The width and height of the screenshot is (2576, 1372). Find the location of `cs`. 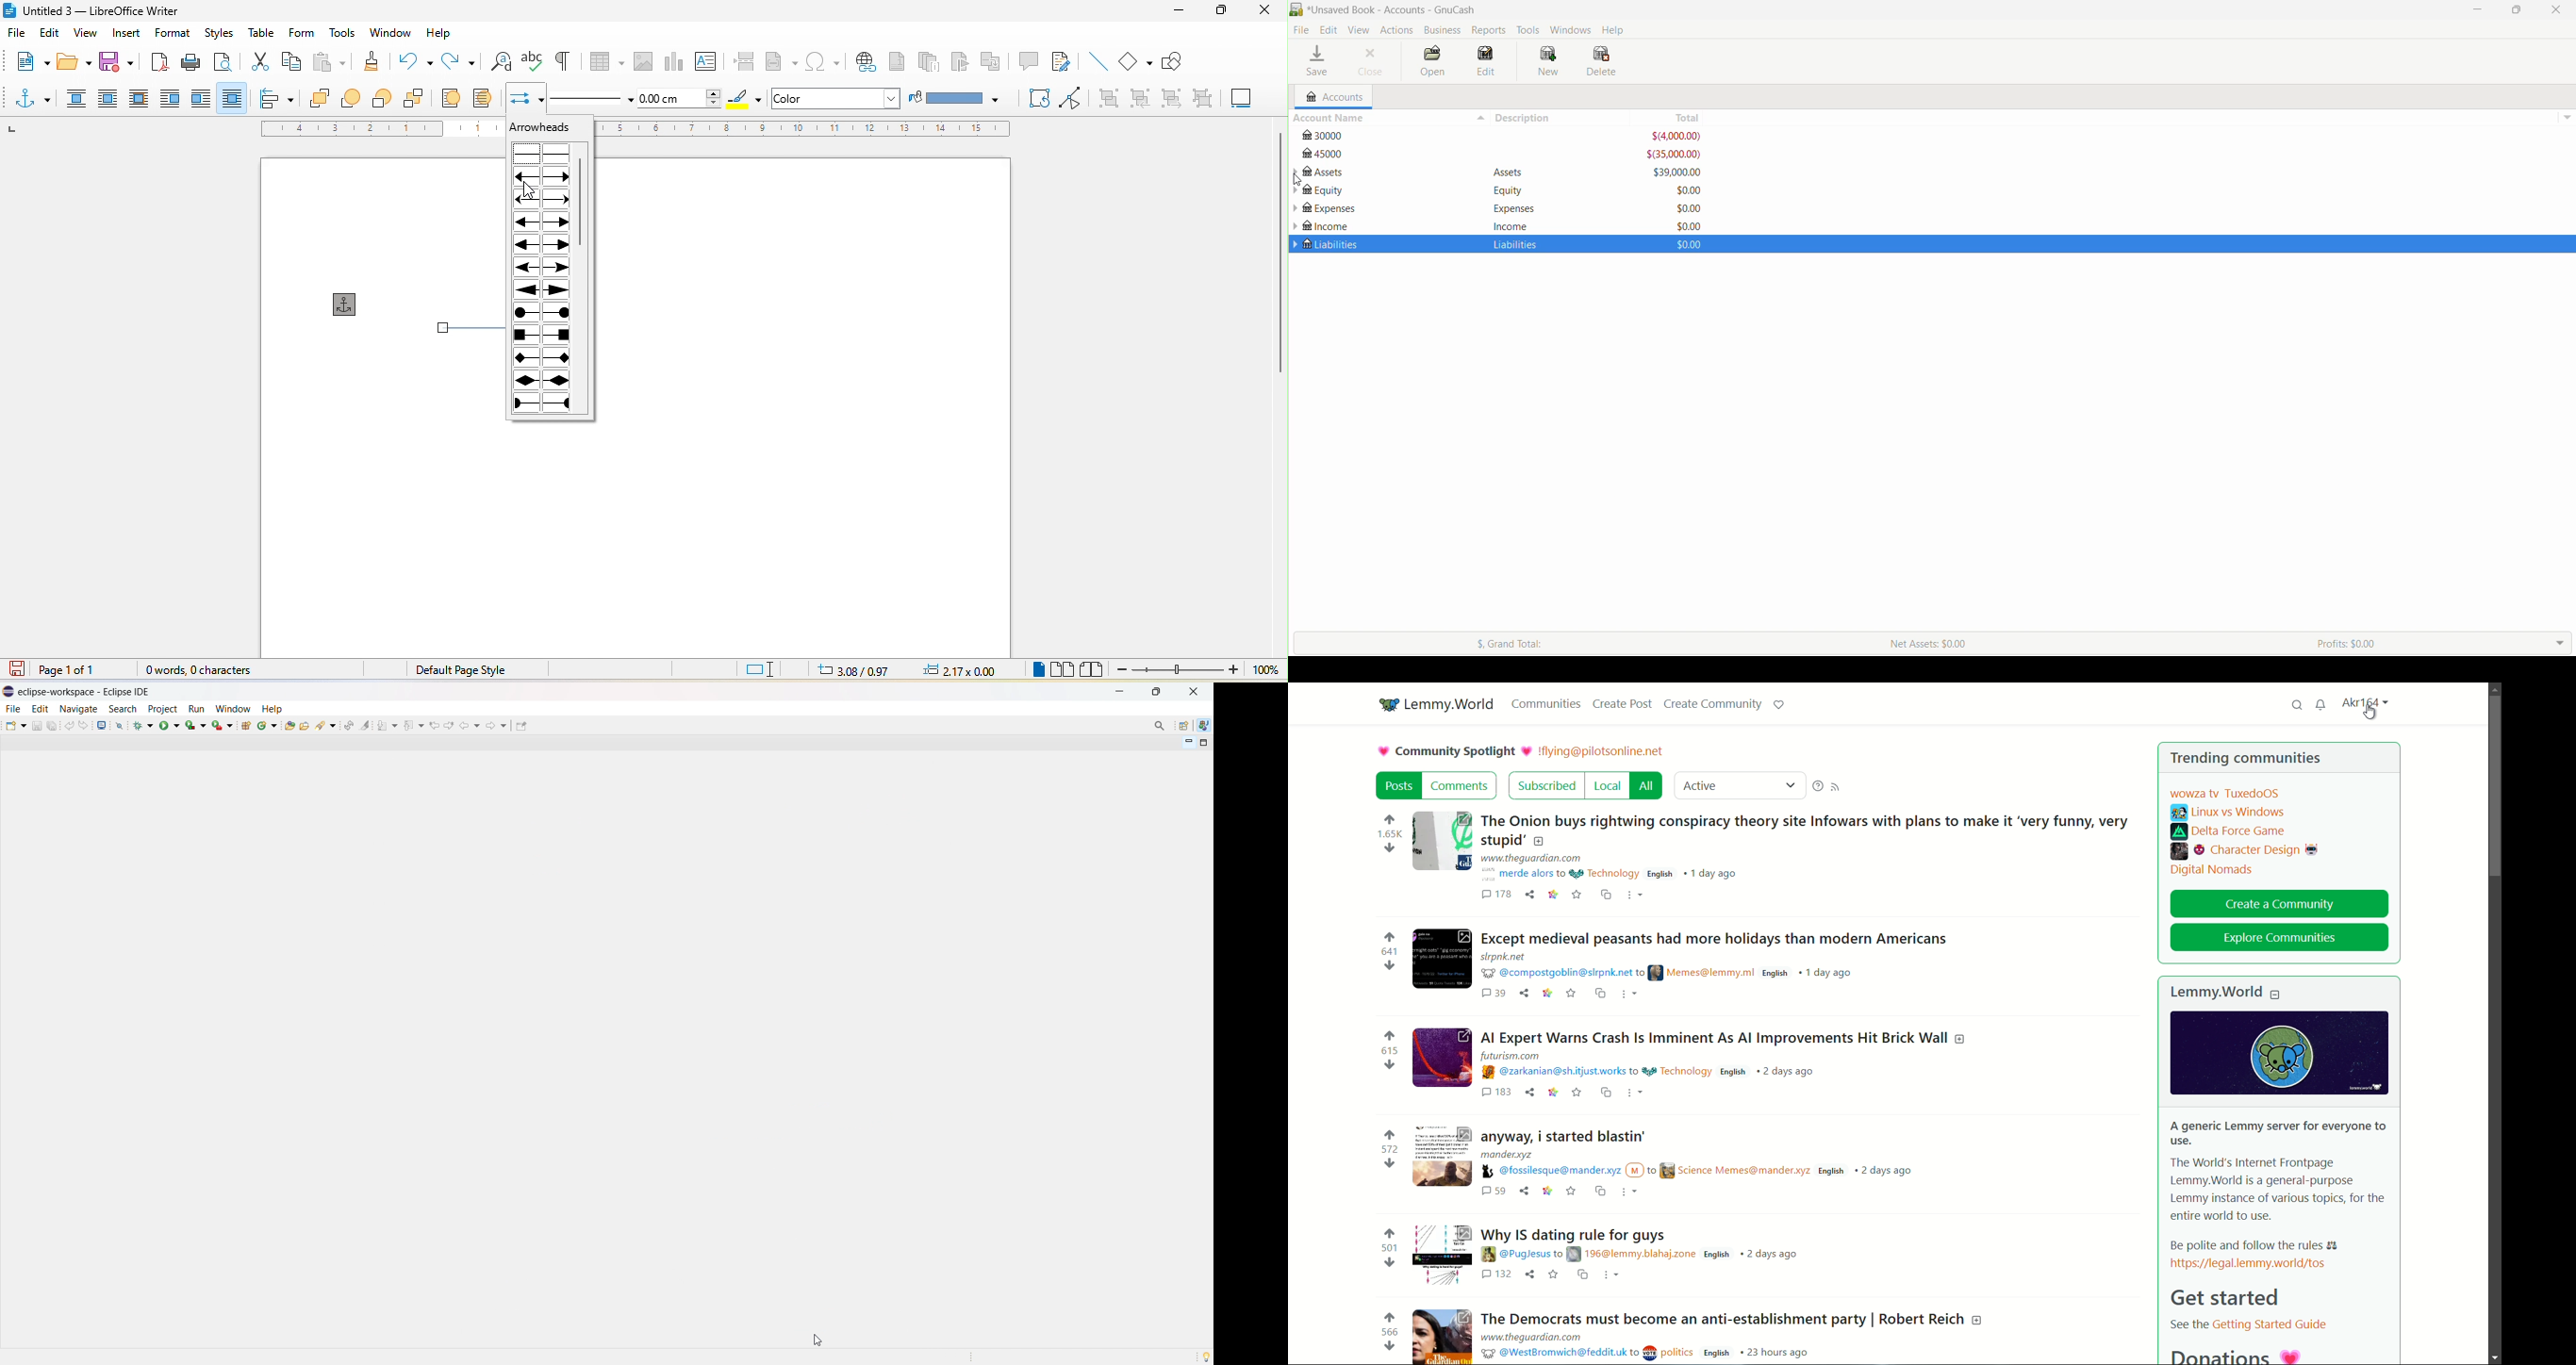

cs is located at coordinates (1603, 1093).